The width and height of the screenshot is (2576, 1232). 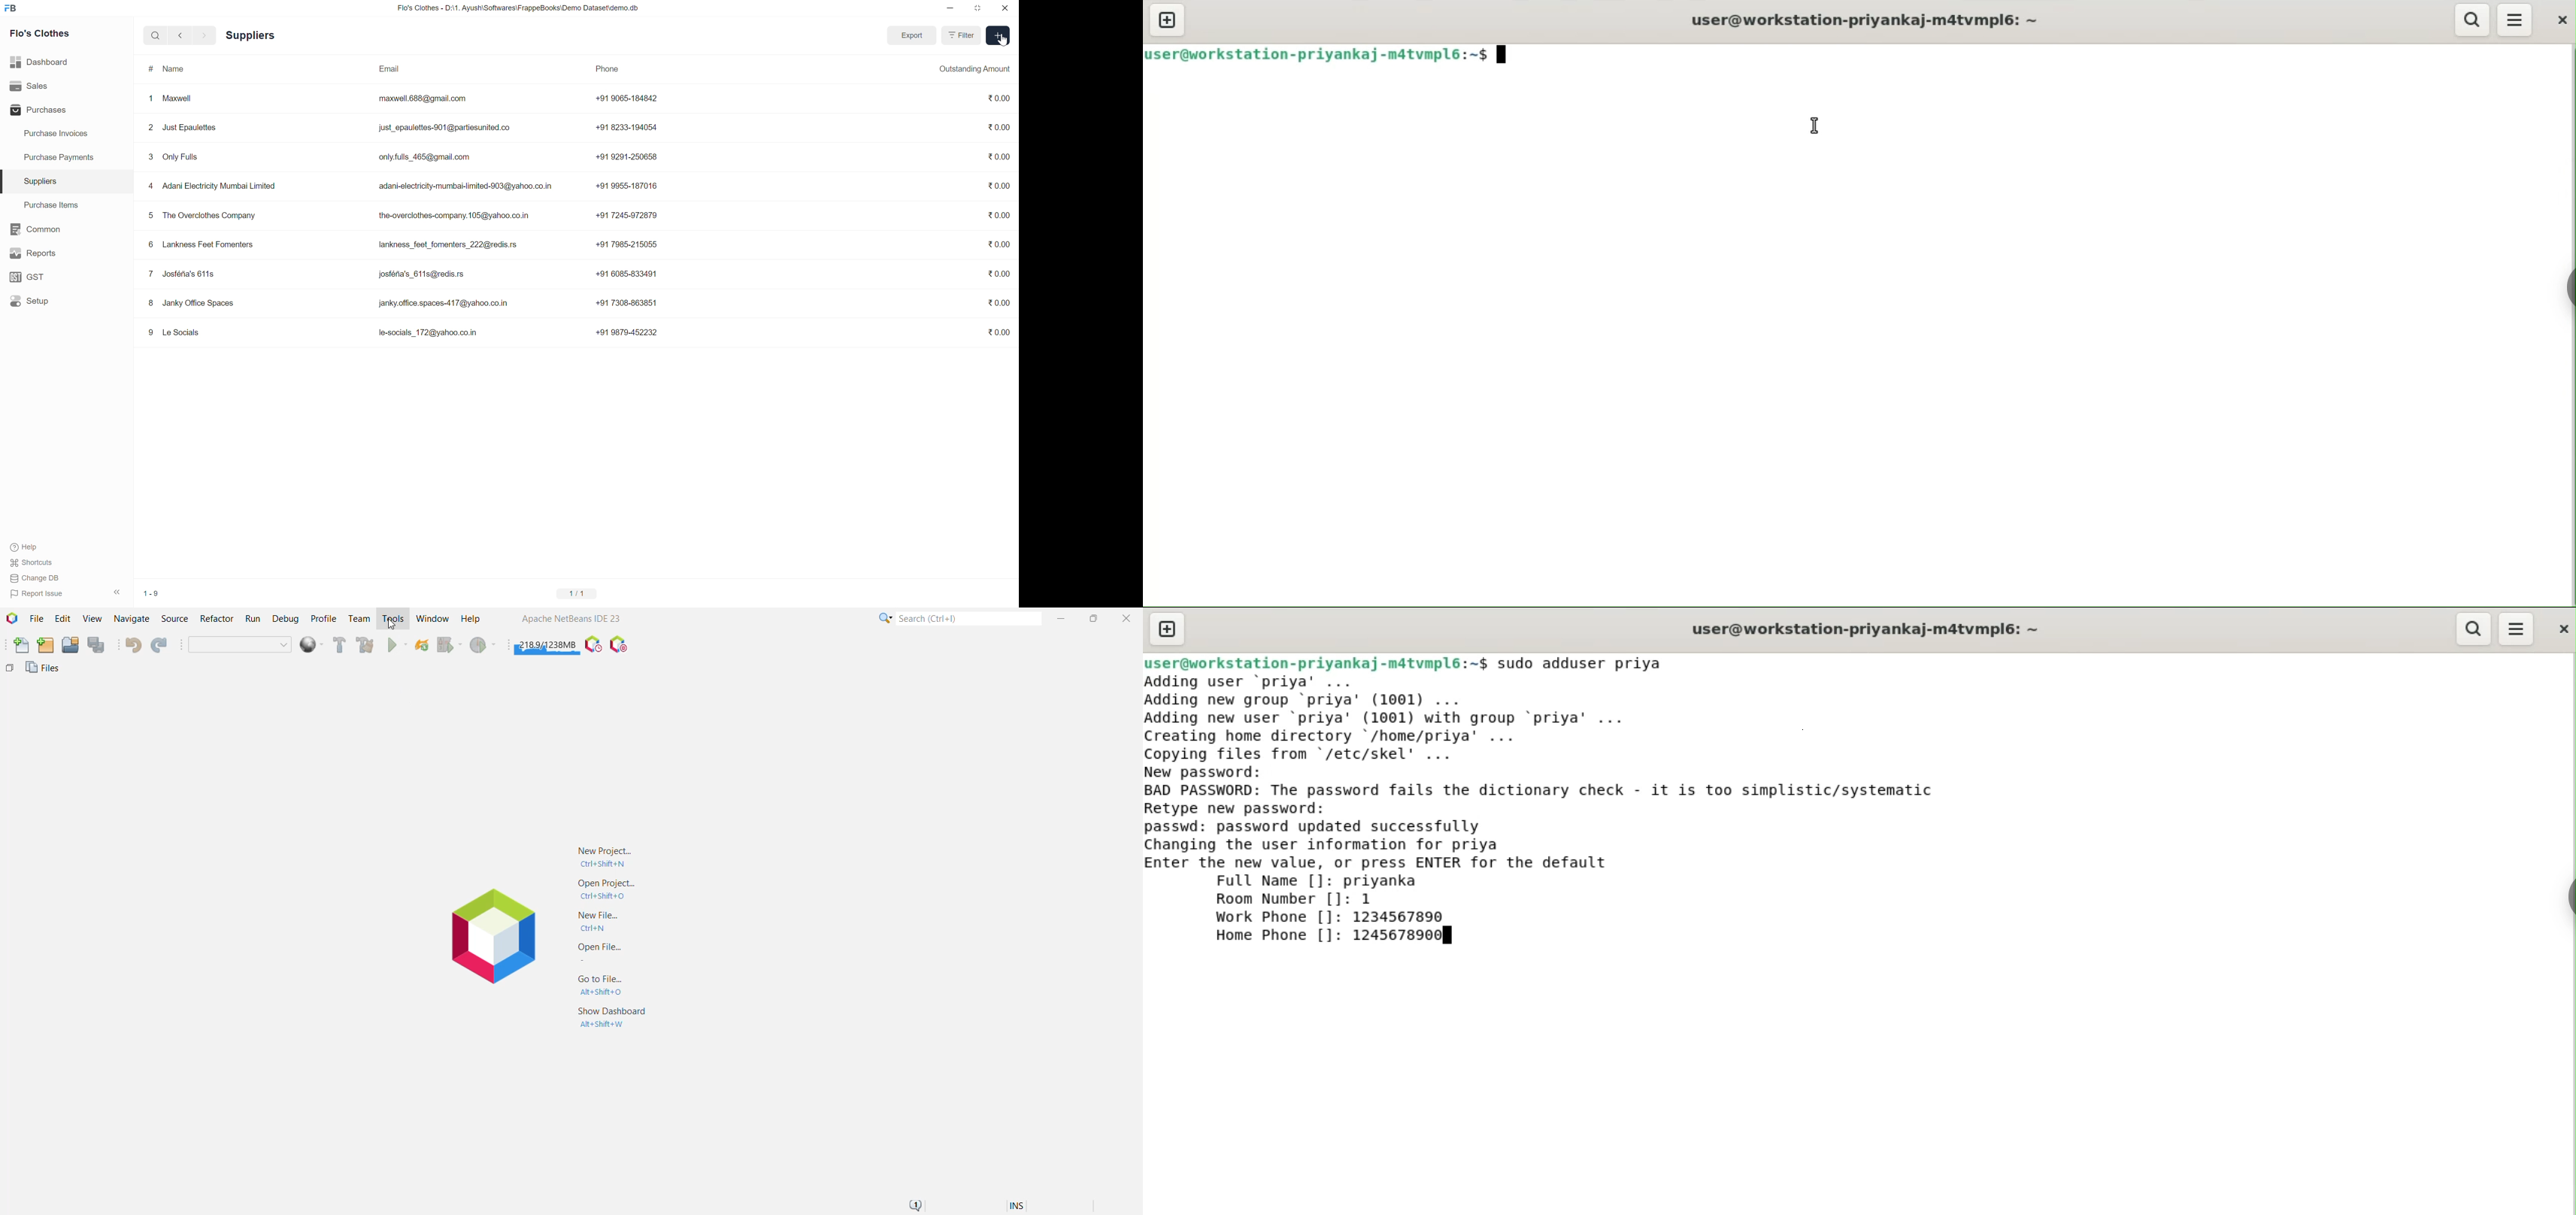 I want to click on 0.00, so click(x=1000, y=273).